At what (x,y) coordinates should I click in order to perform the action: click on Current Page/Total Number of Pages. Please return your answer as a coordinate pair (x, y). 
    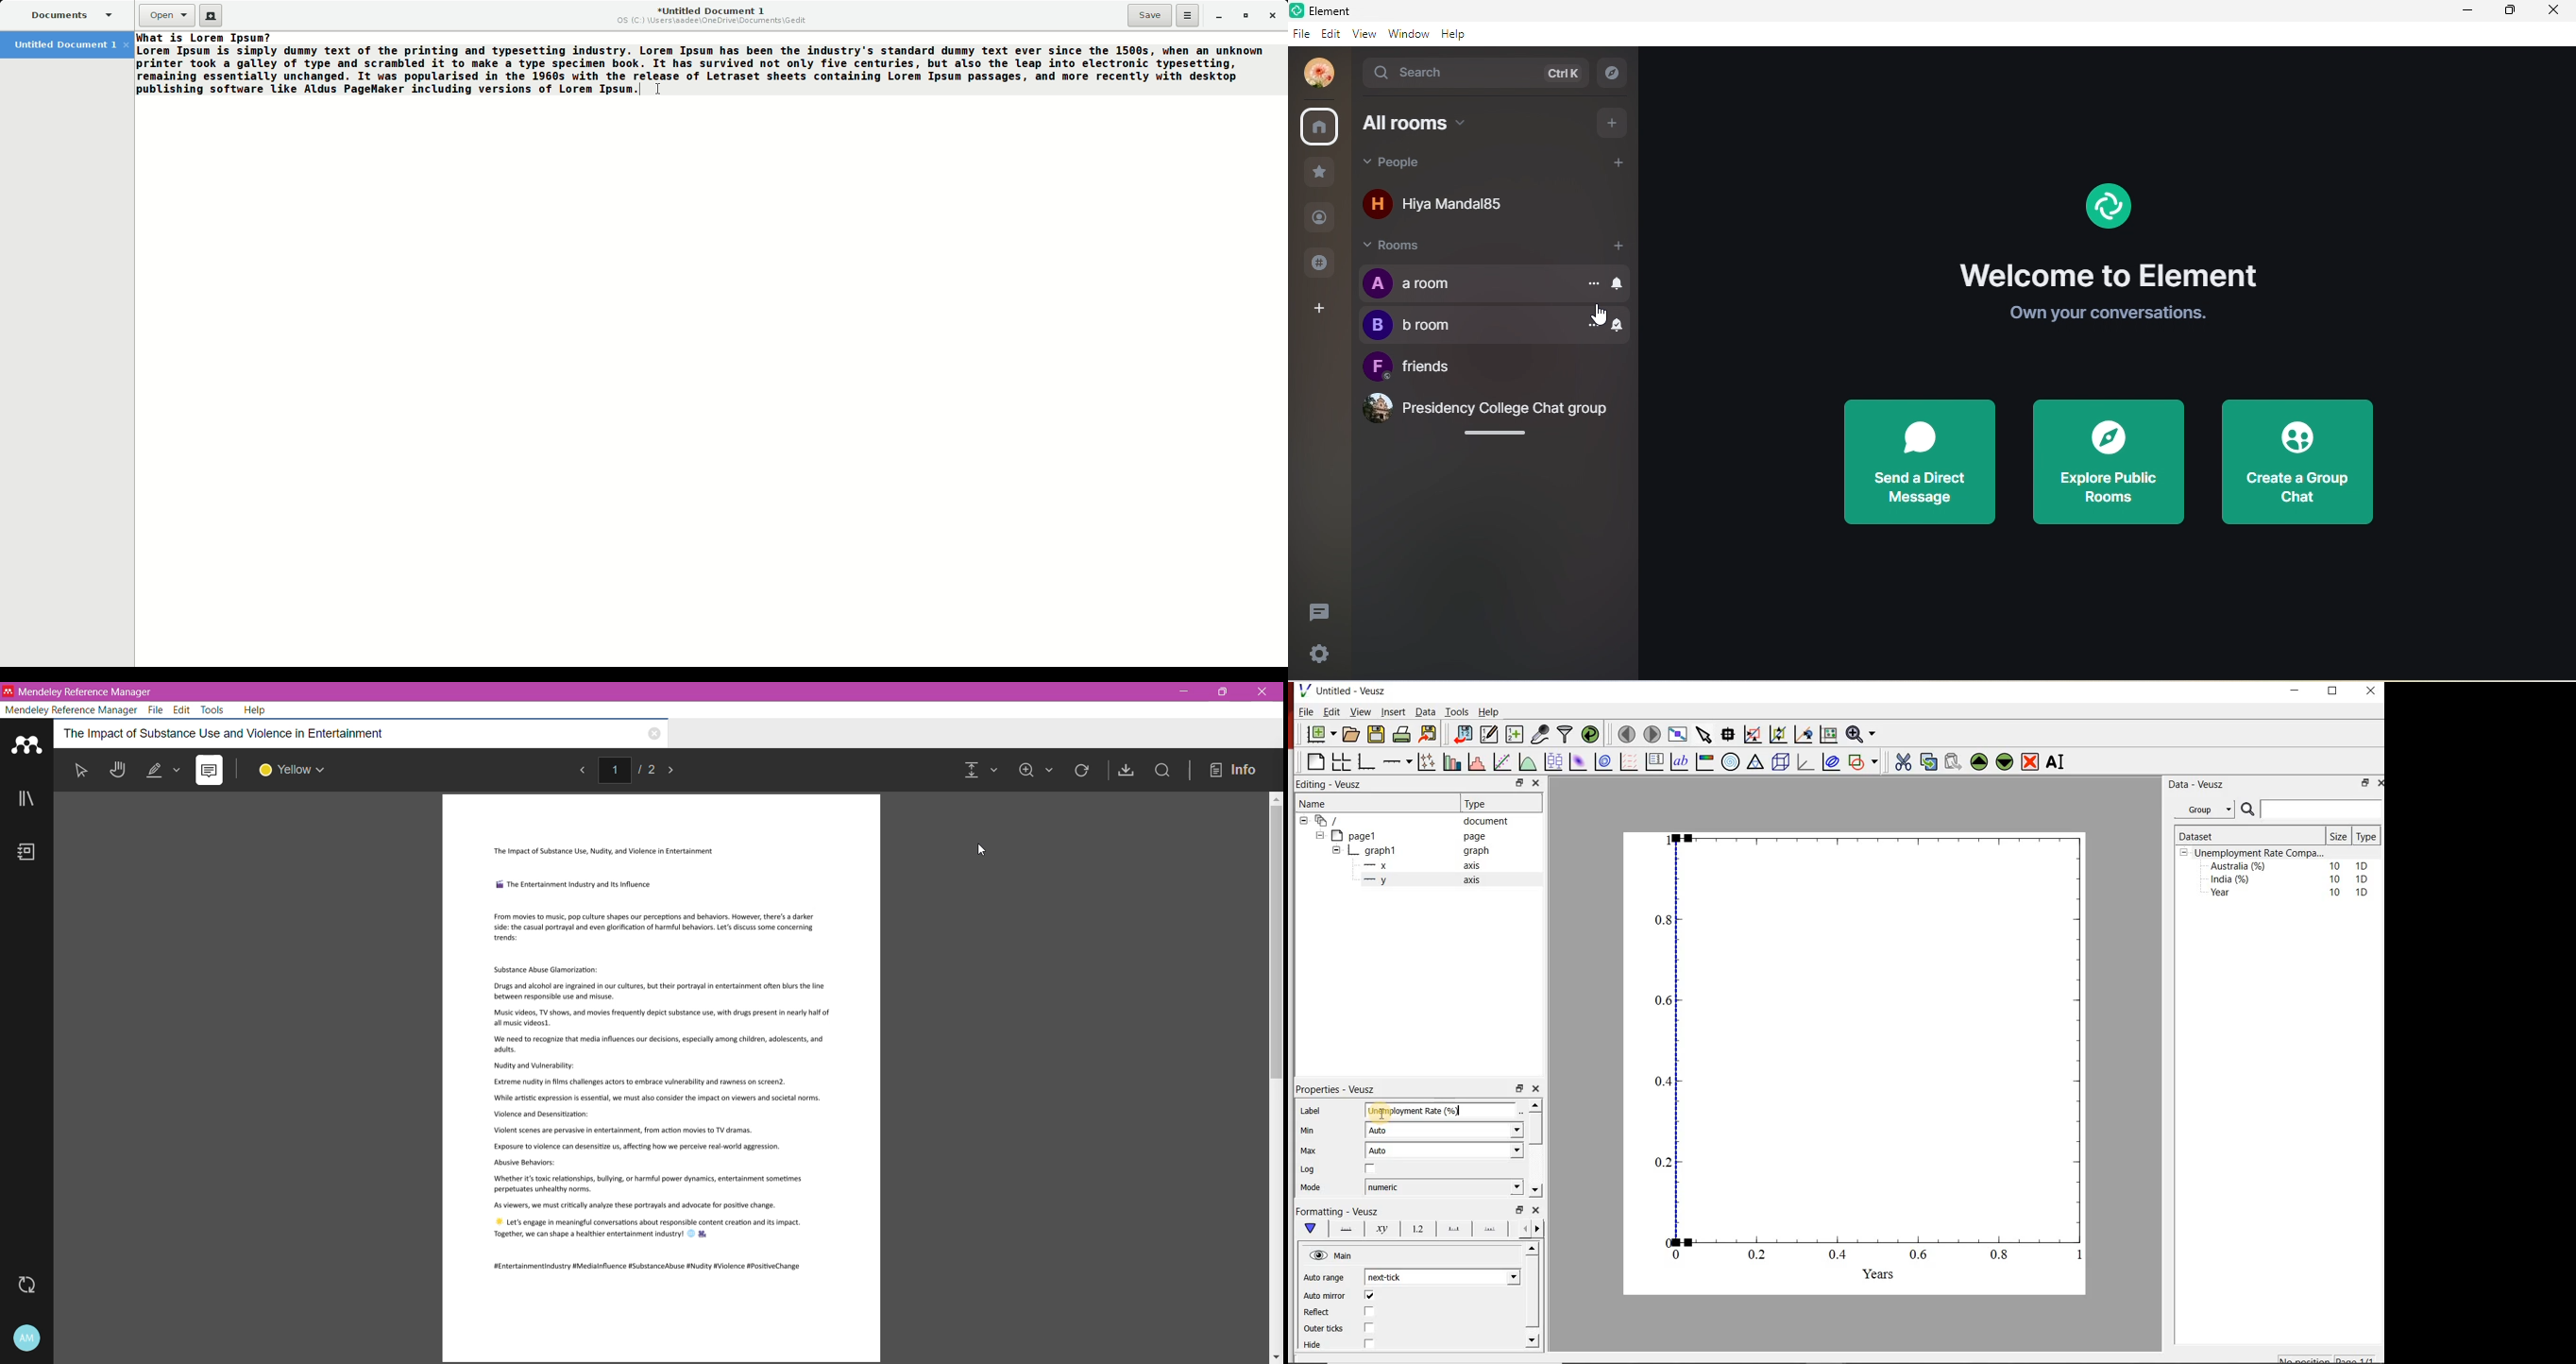
    Looking at the image, I should click on (631, 769).